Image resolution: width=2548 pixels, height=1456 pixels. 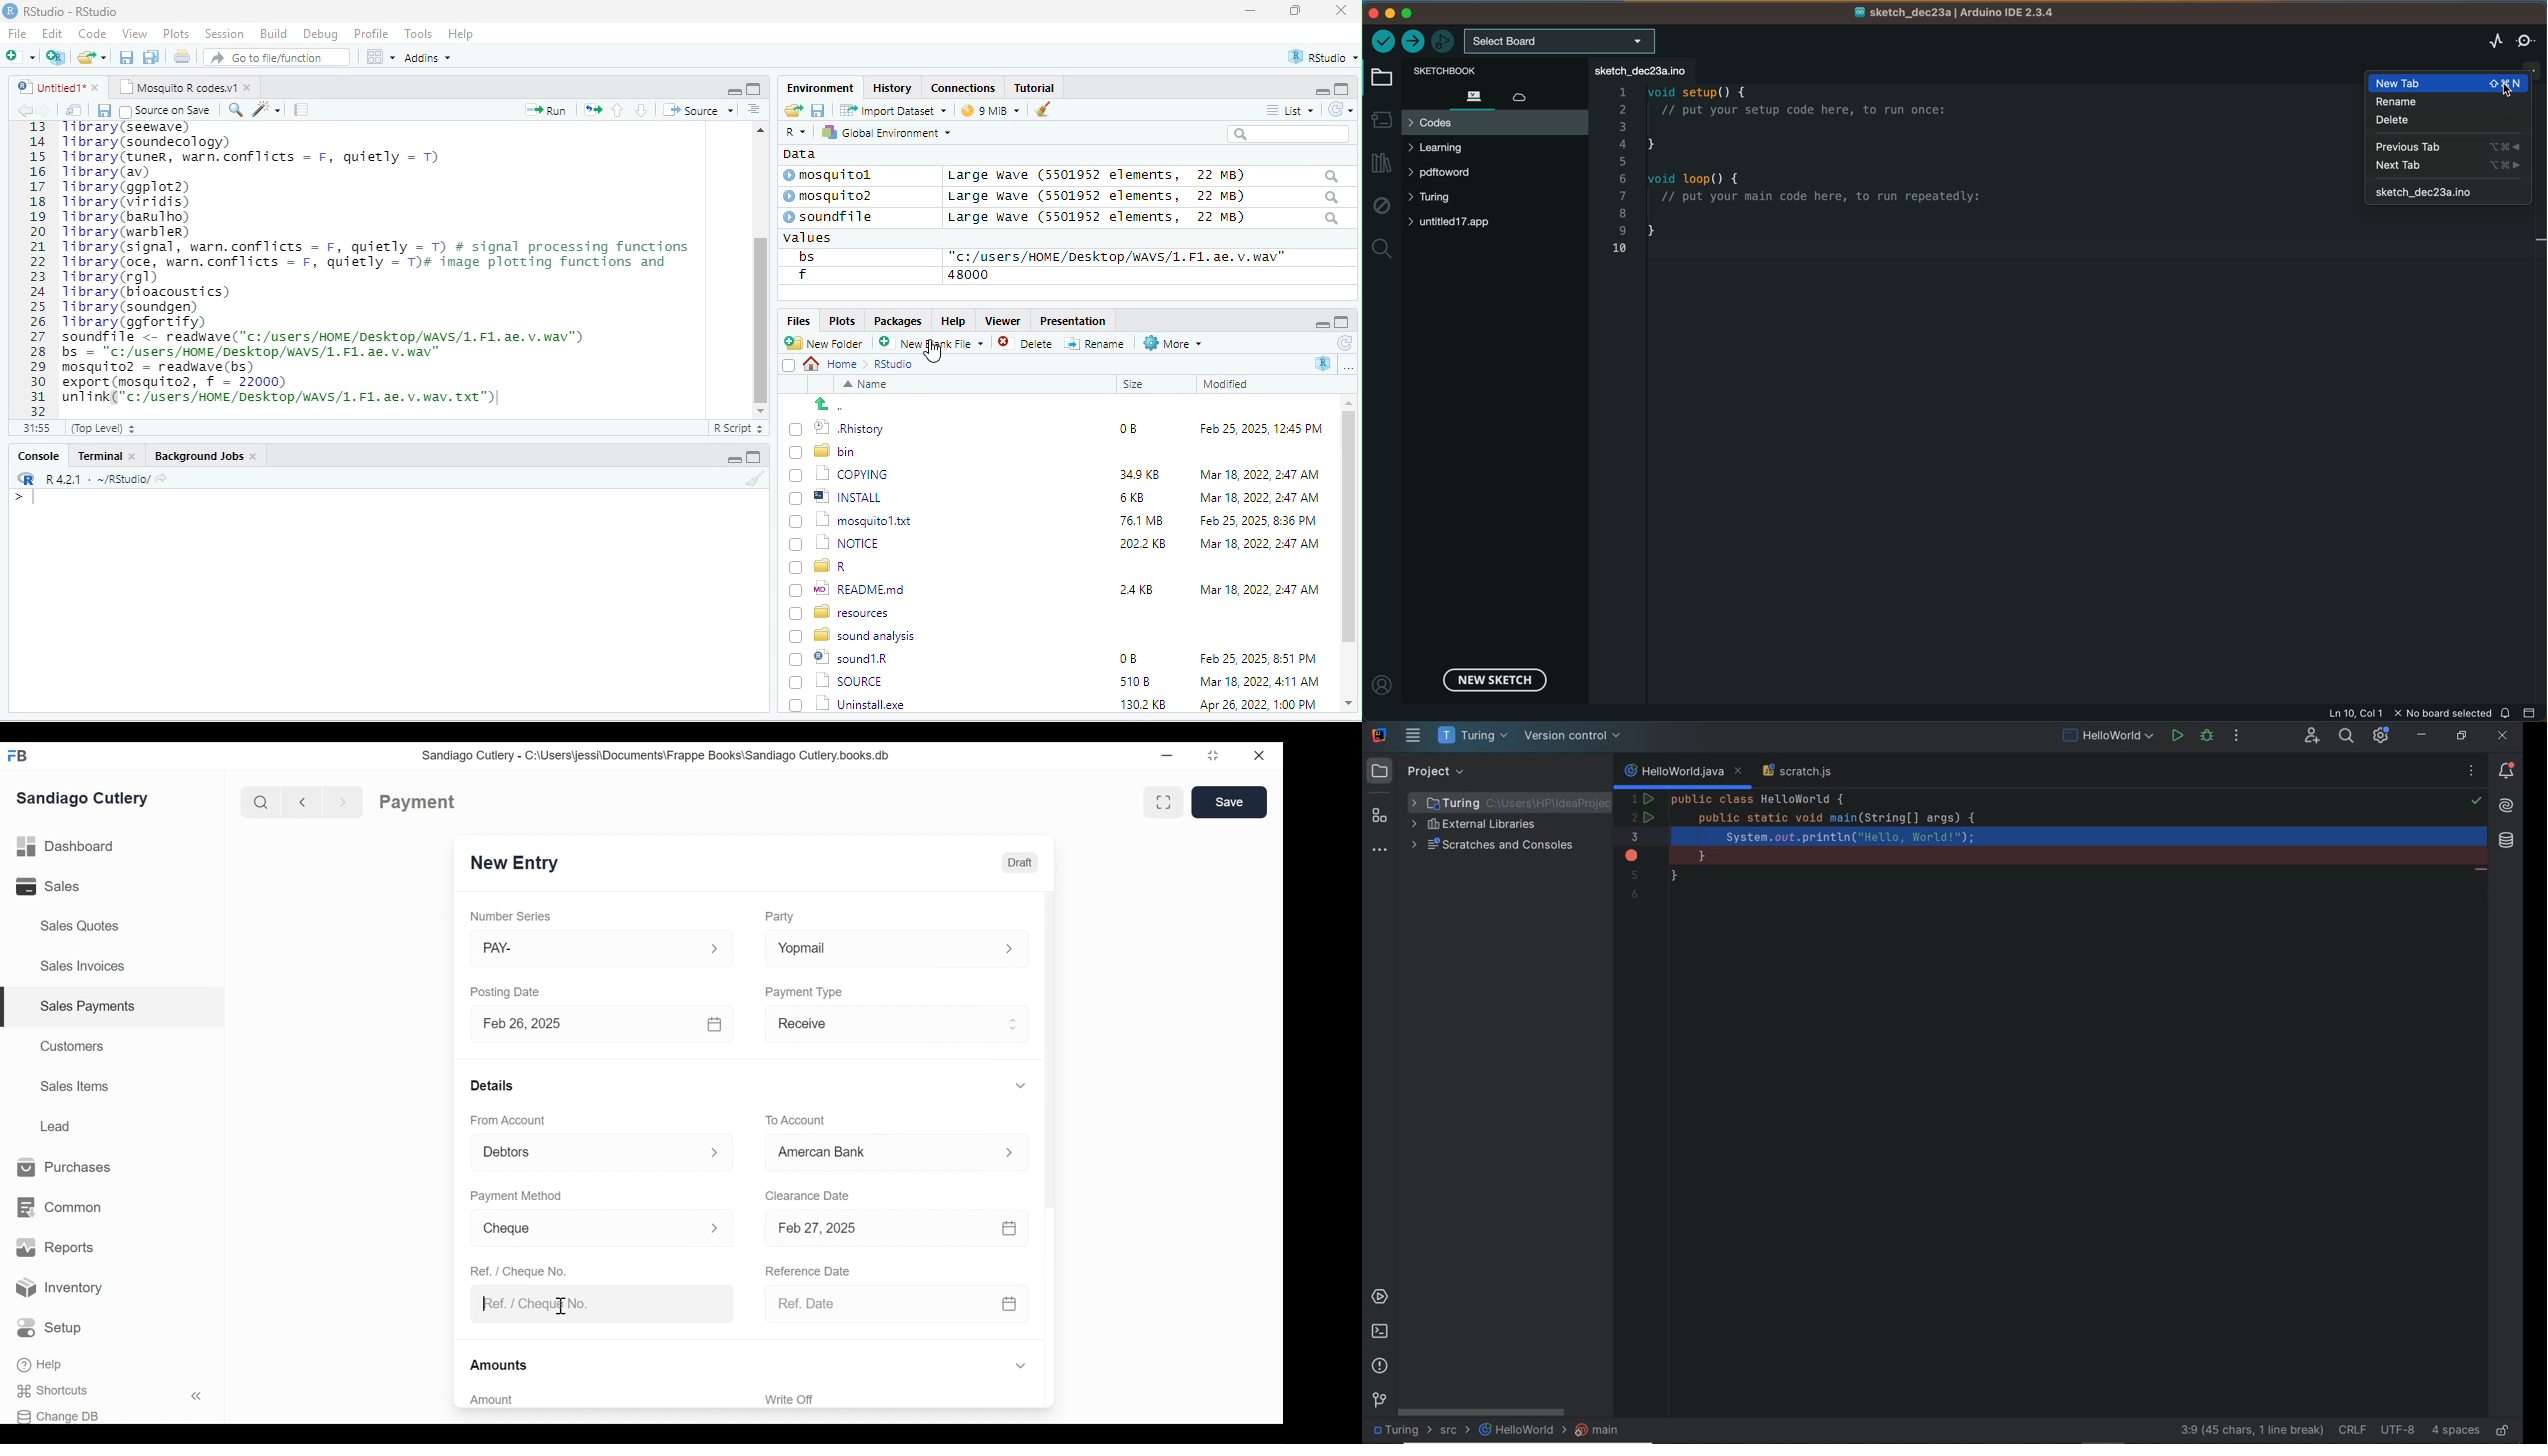 What do you see at coordinates (1227, 384) in the screenshot?
I see `Modified` at bounding box center [1227, 384].